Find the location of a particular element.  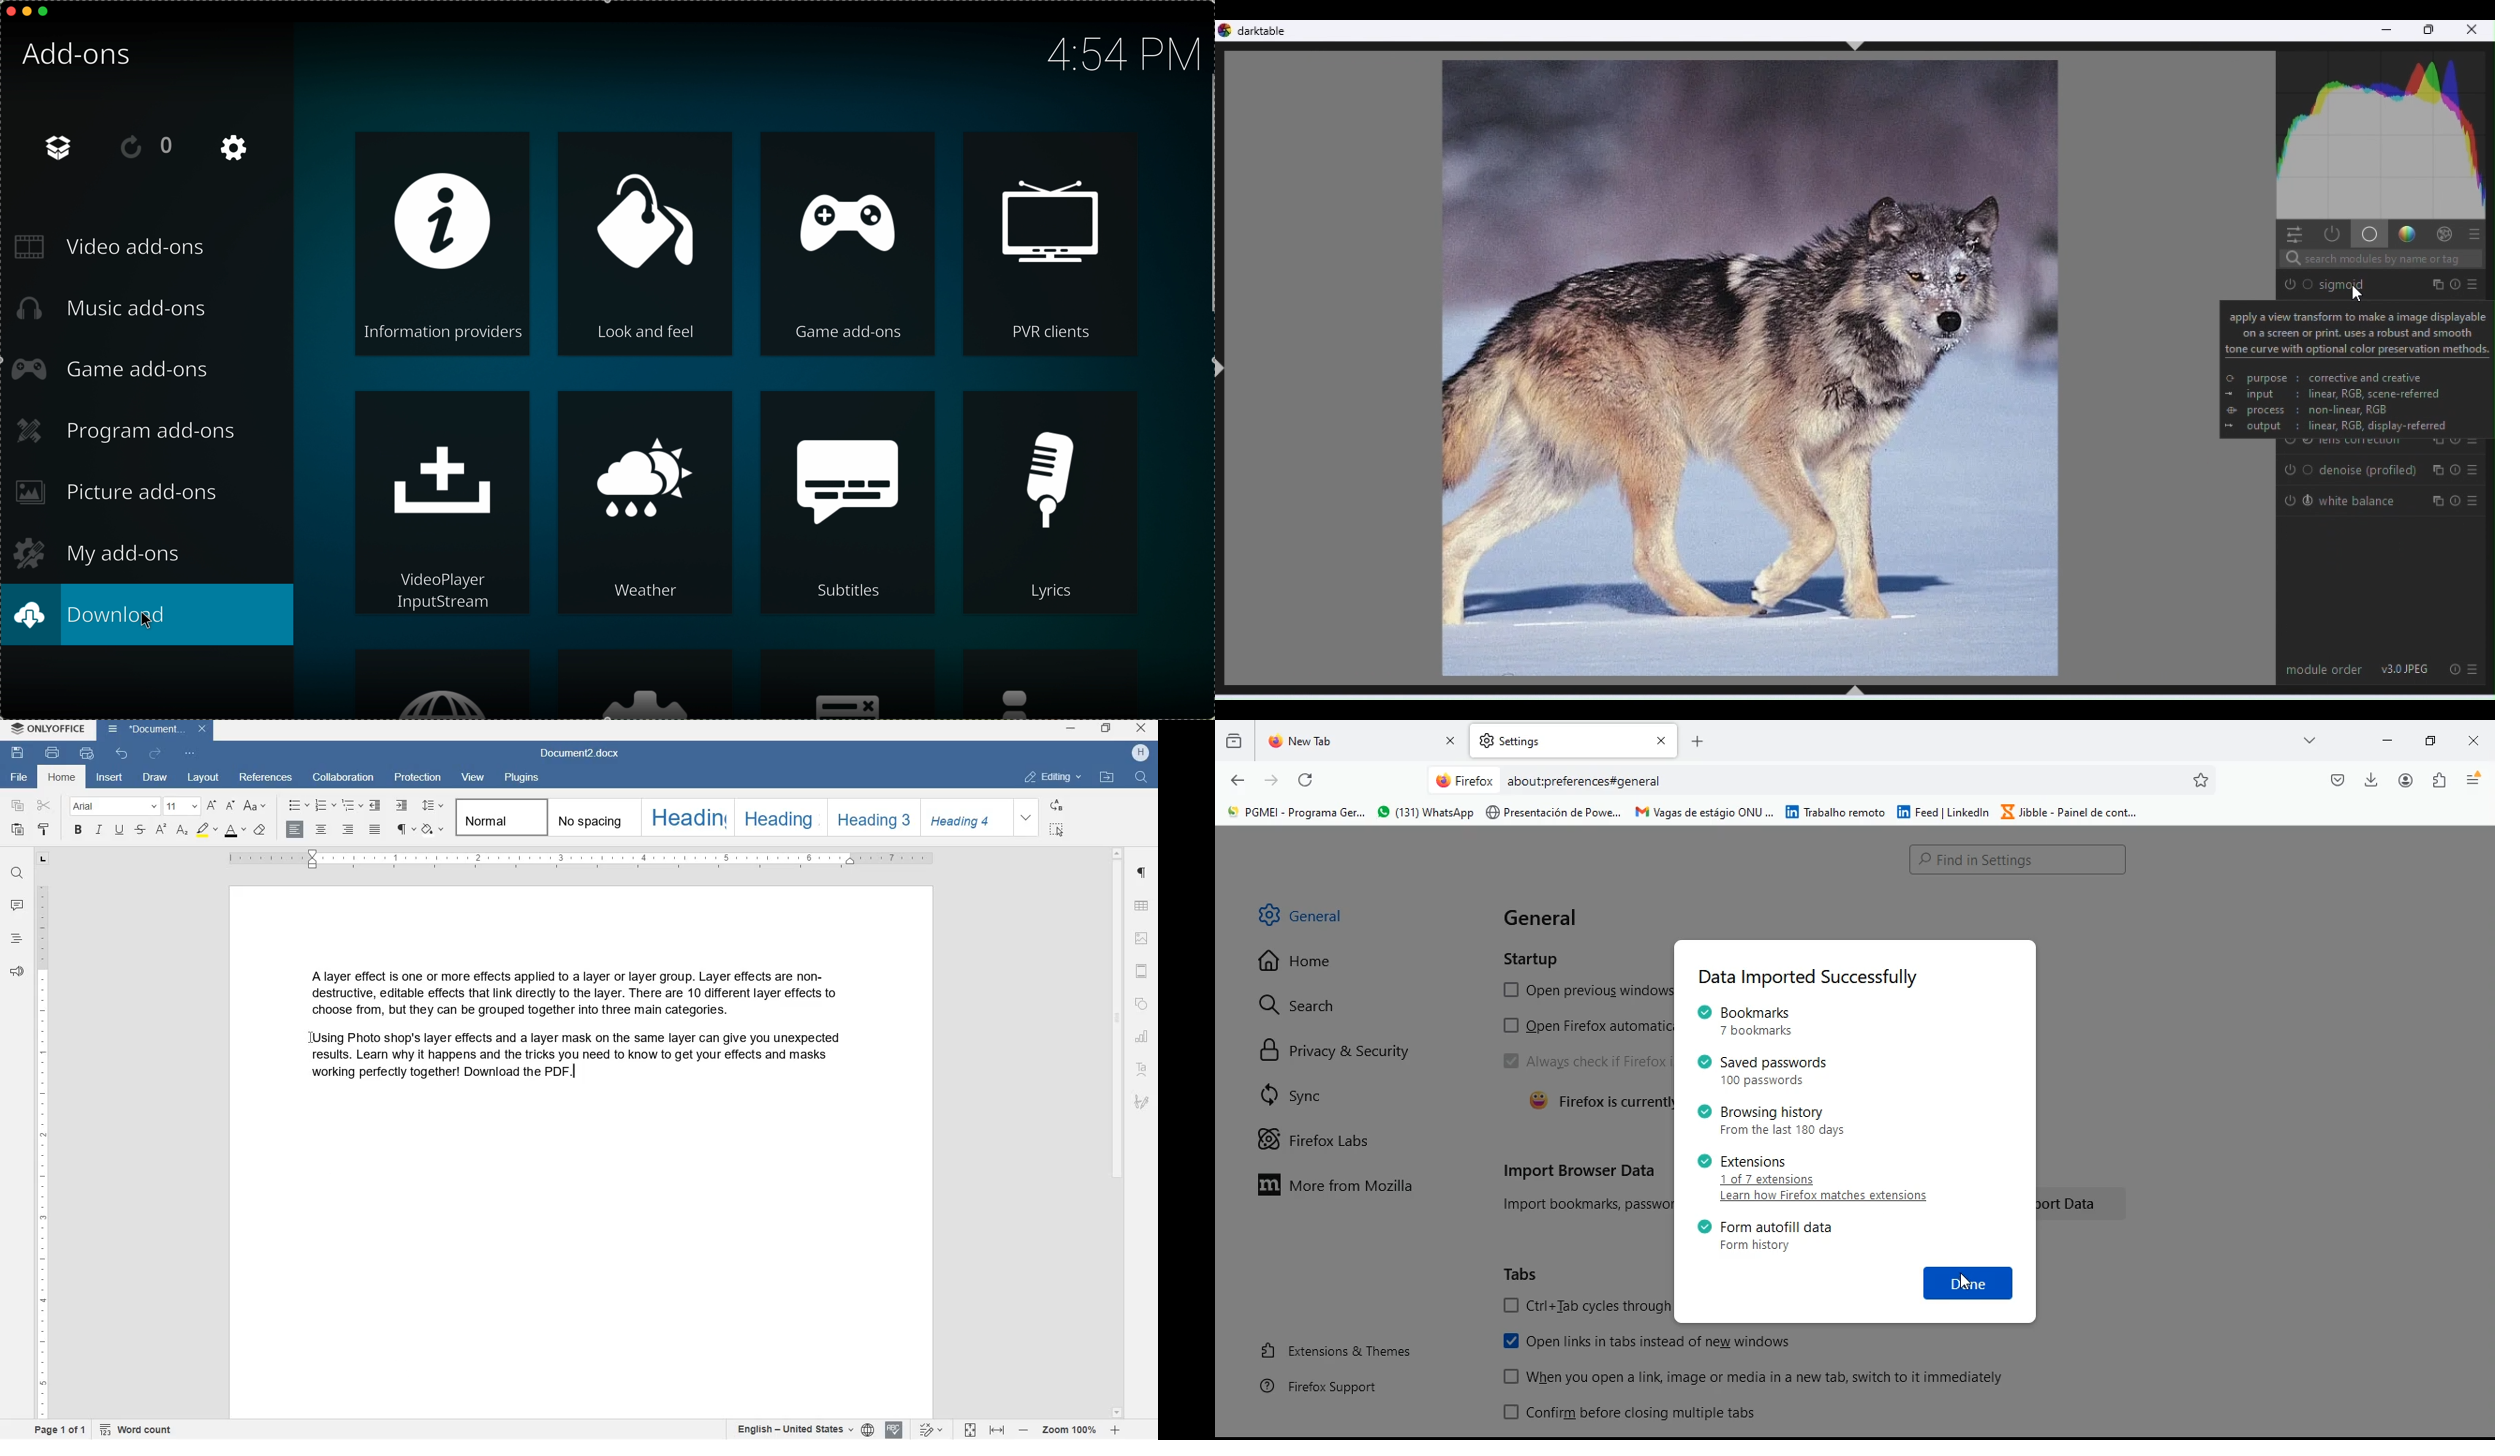

FILE is located at coordinates (17, 776).